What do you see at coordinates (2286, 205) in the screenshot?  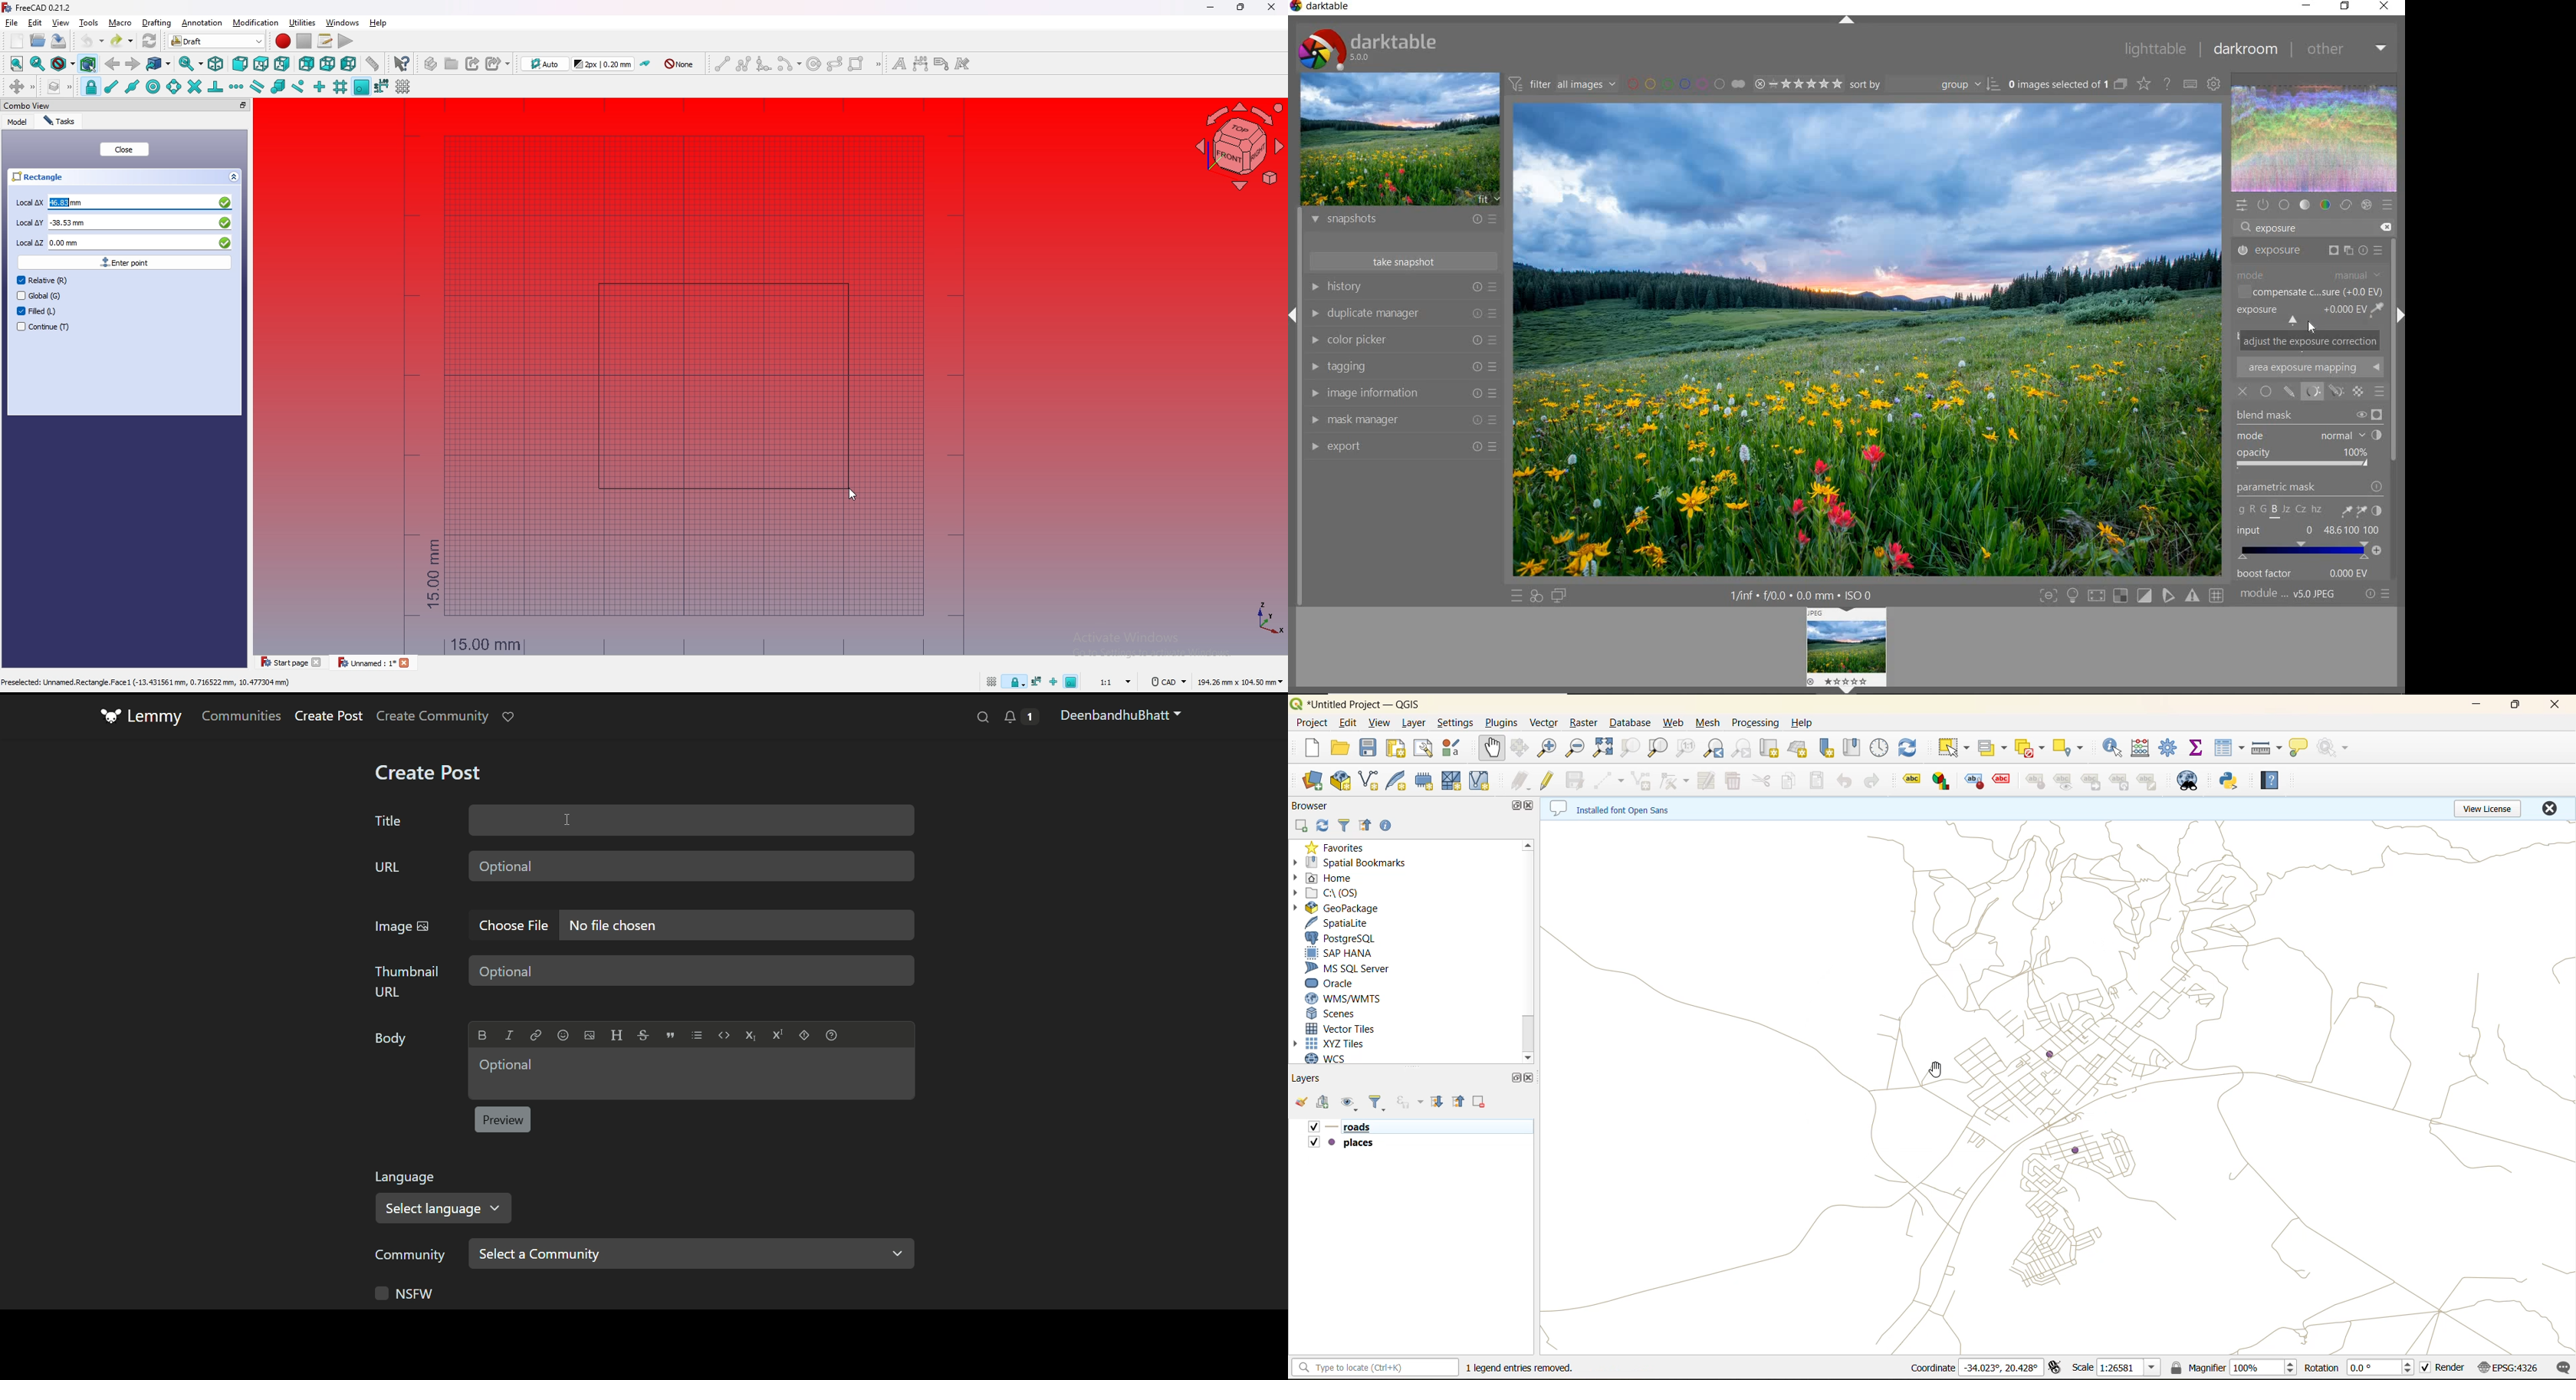 I see `base` at bounding box center [2286, 205].